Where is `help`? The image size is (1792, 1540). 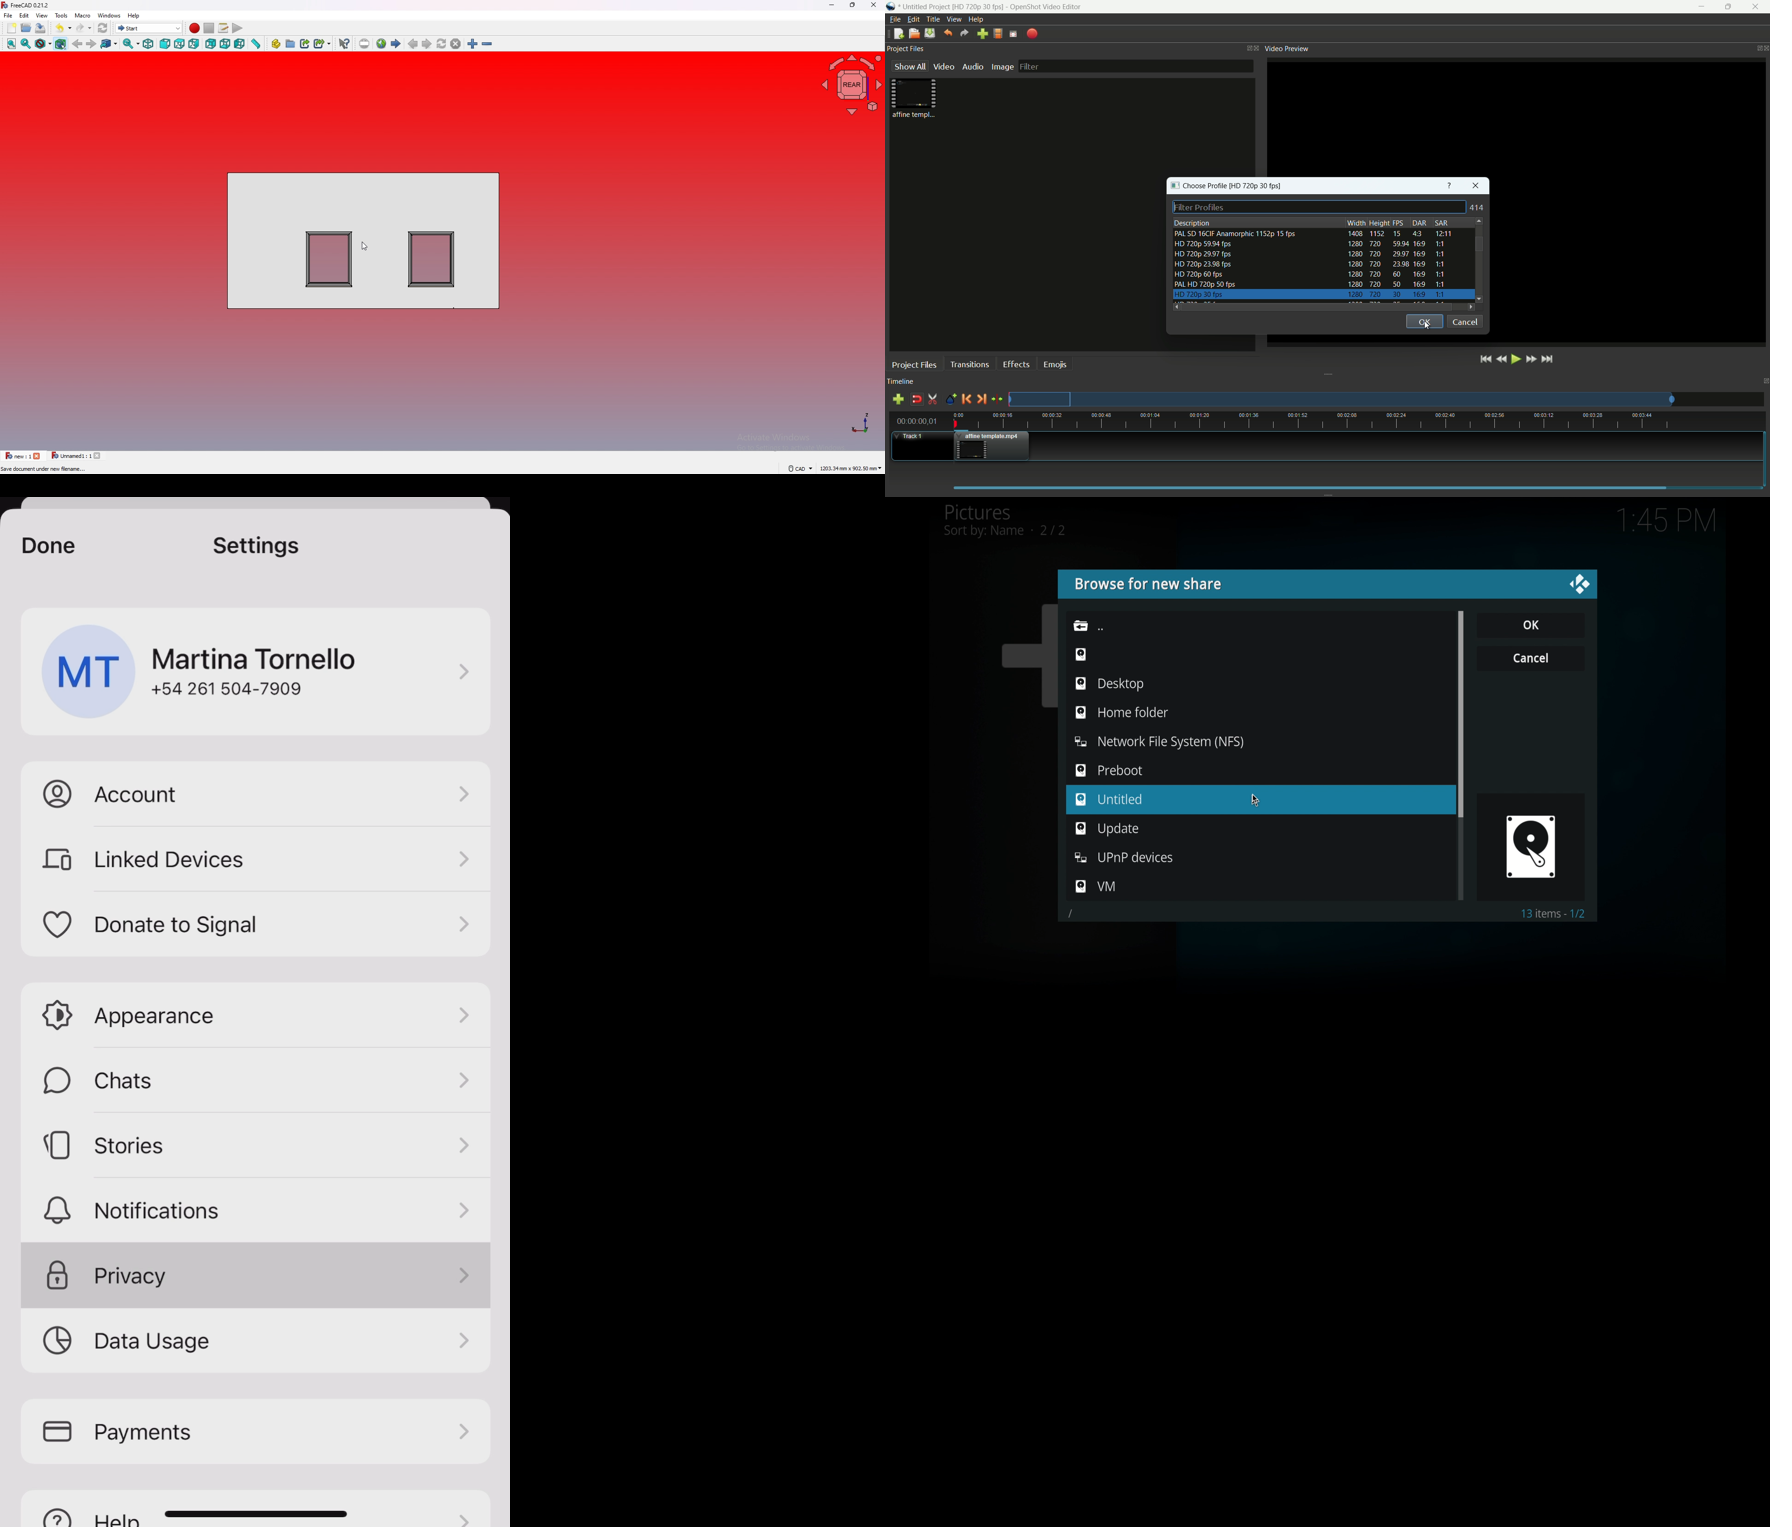
help is located at coordinates (134, 16).